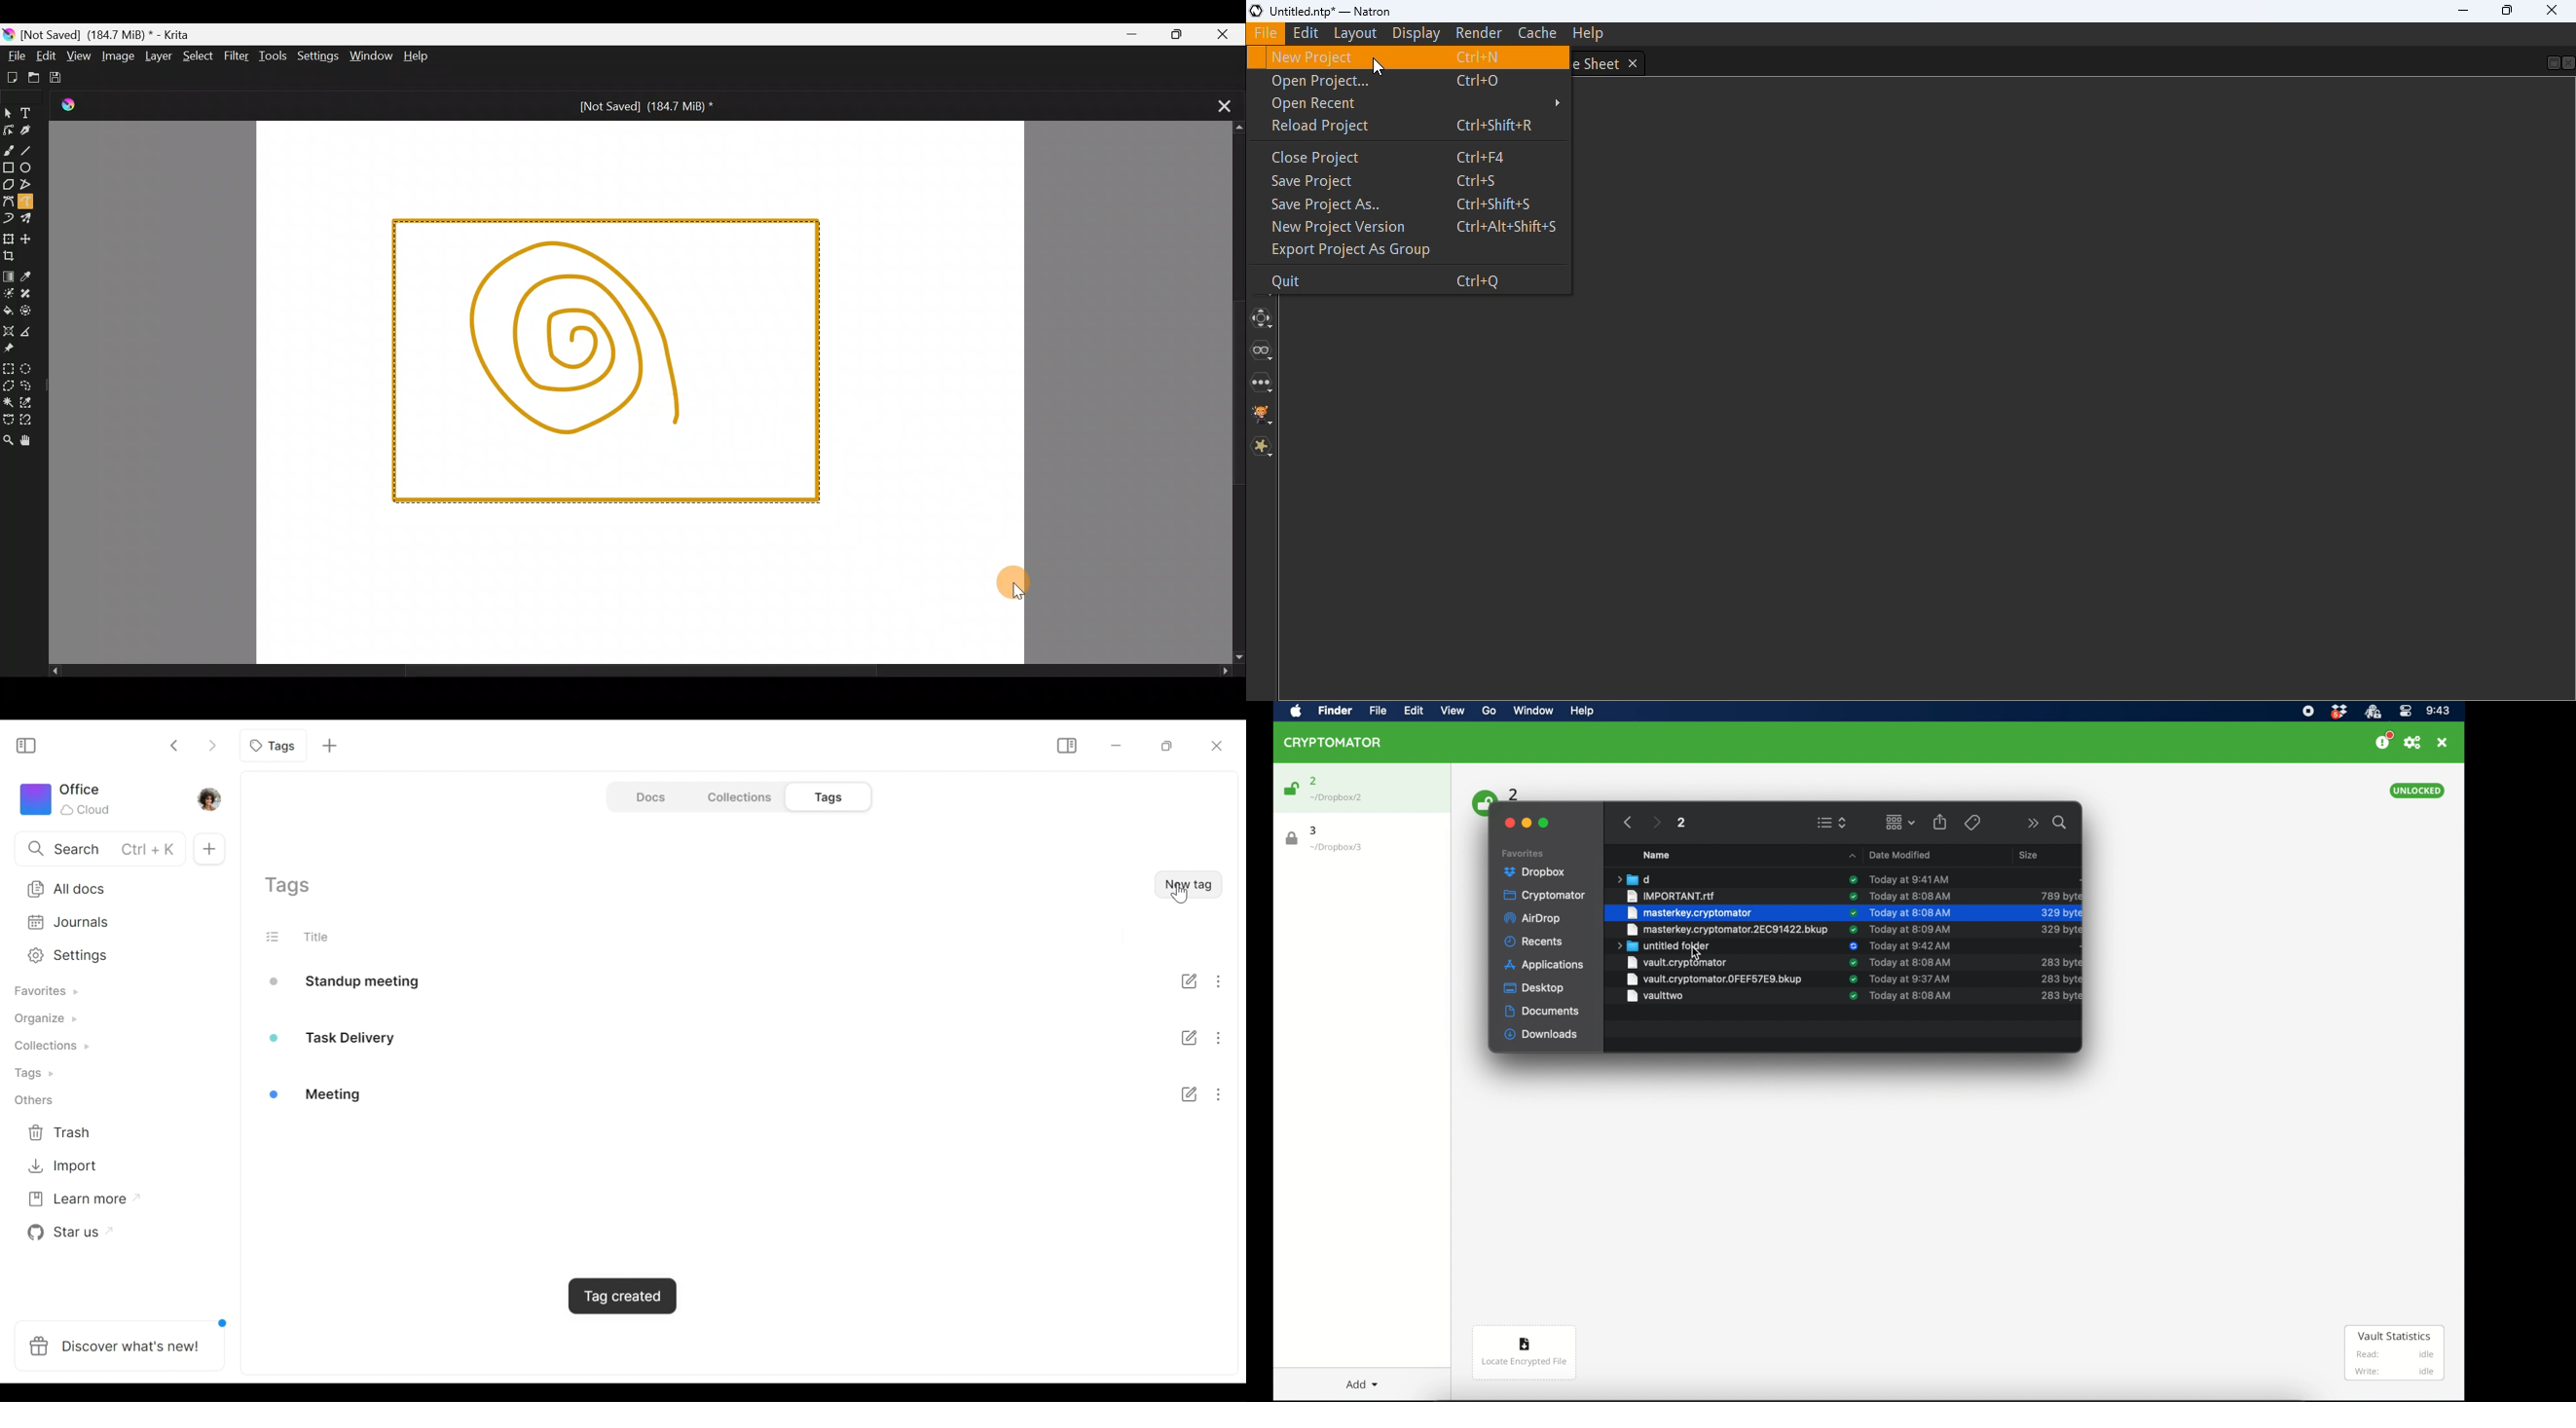 Image resolution: width=2576 pixels, height=1428 pixels. What do you see at coordinates (8, 400) in the screenshot?
I see `Contiguous selection tool` at bounding box center [8, 400].